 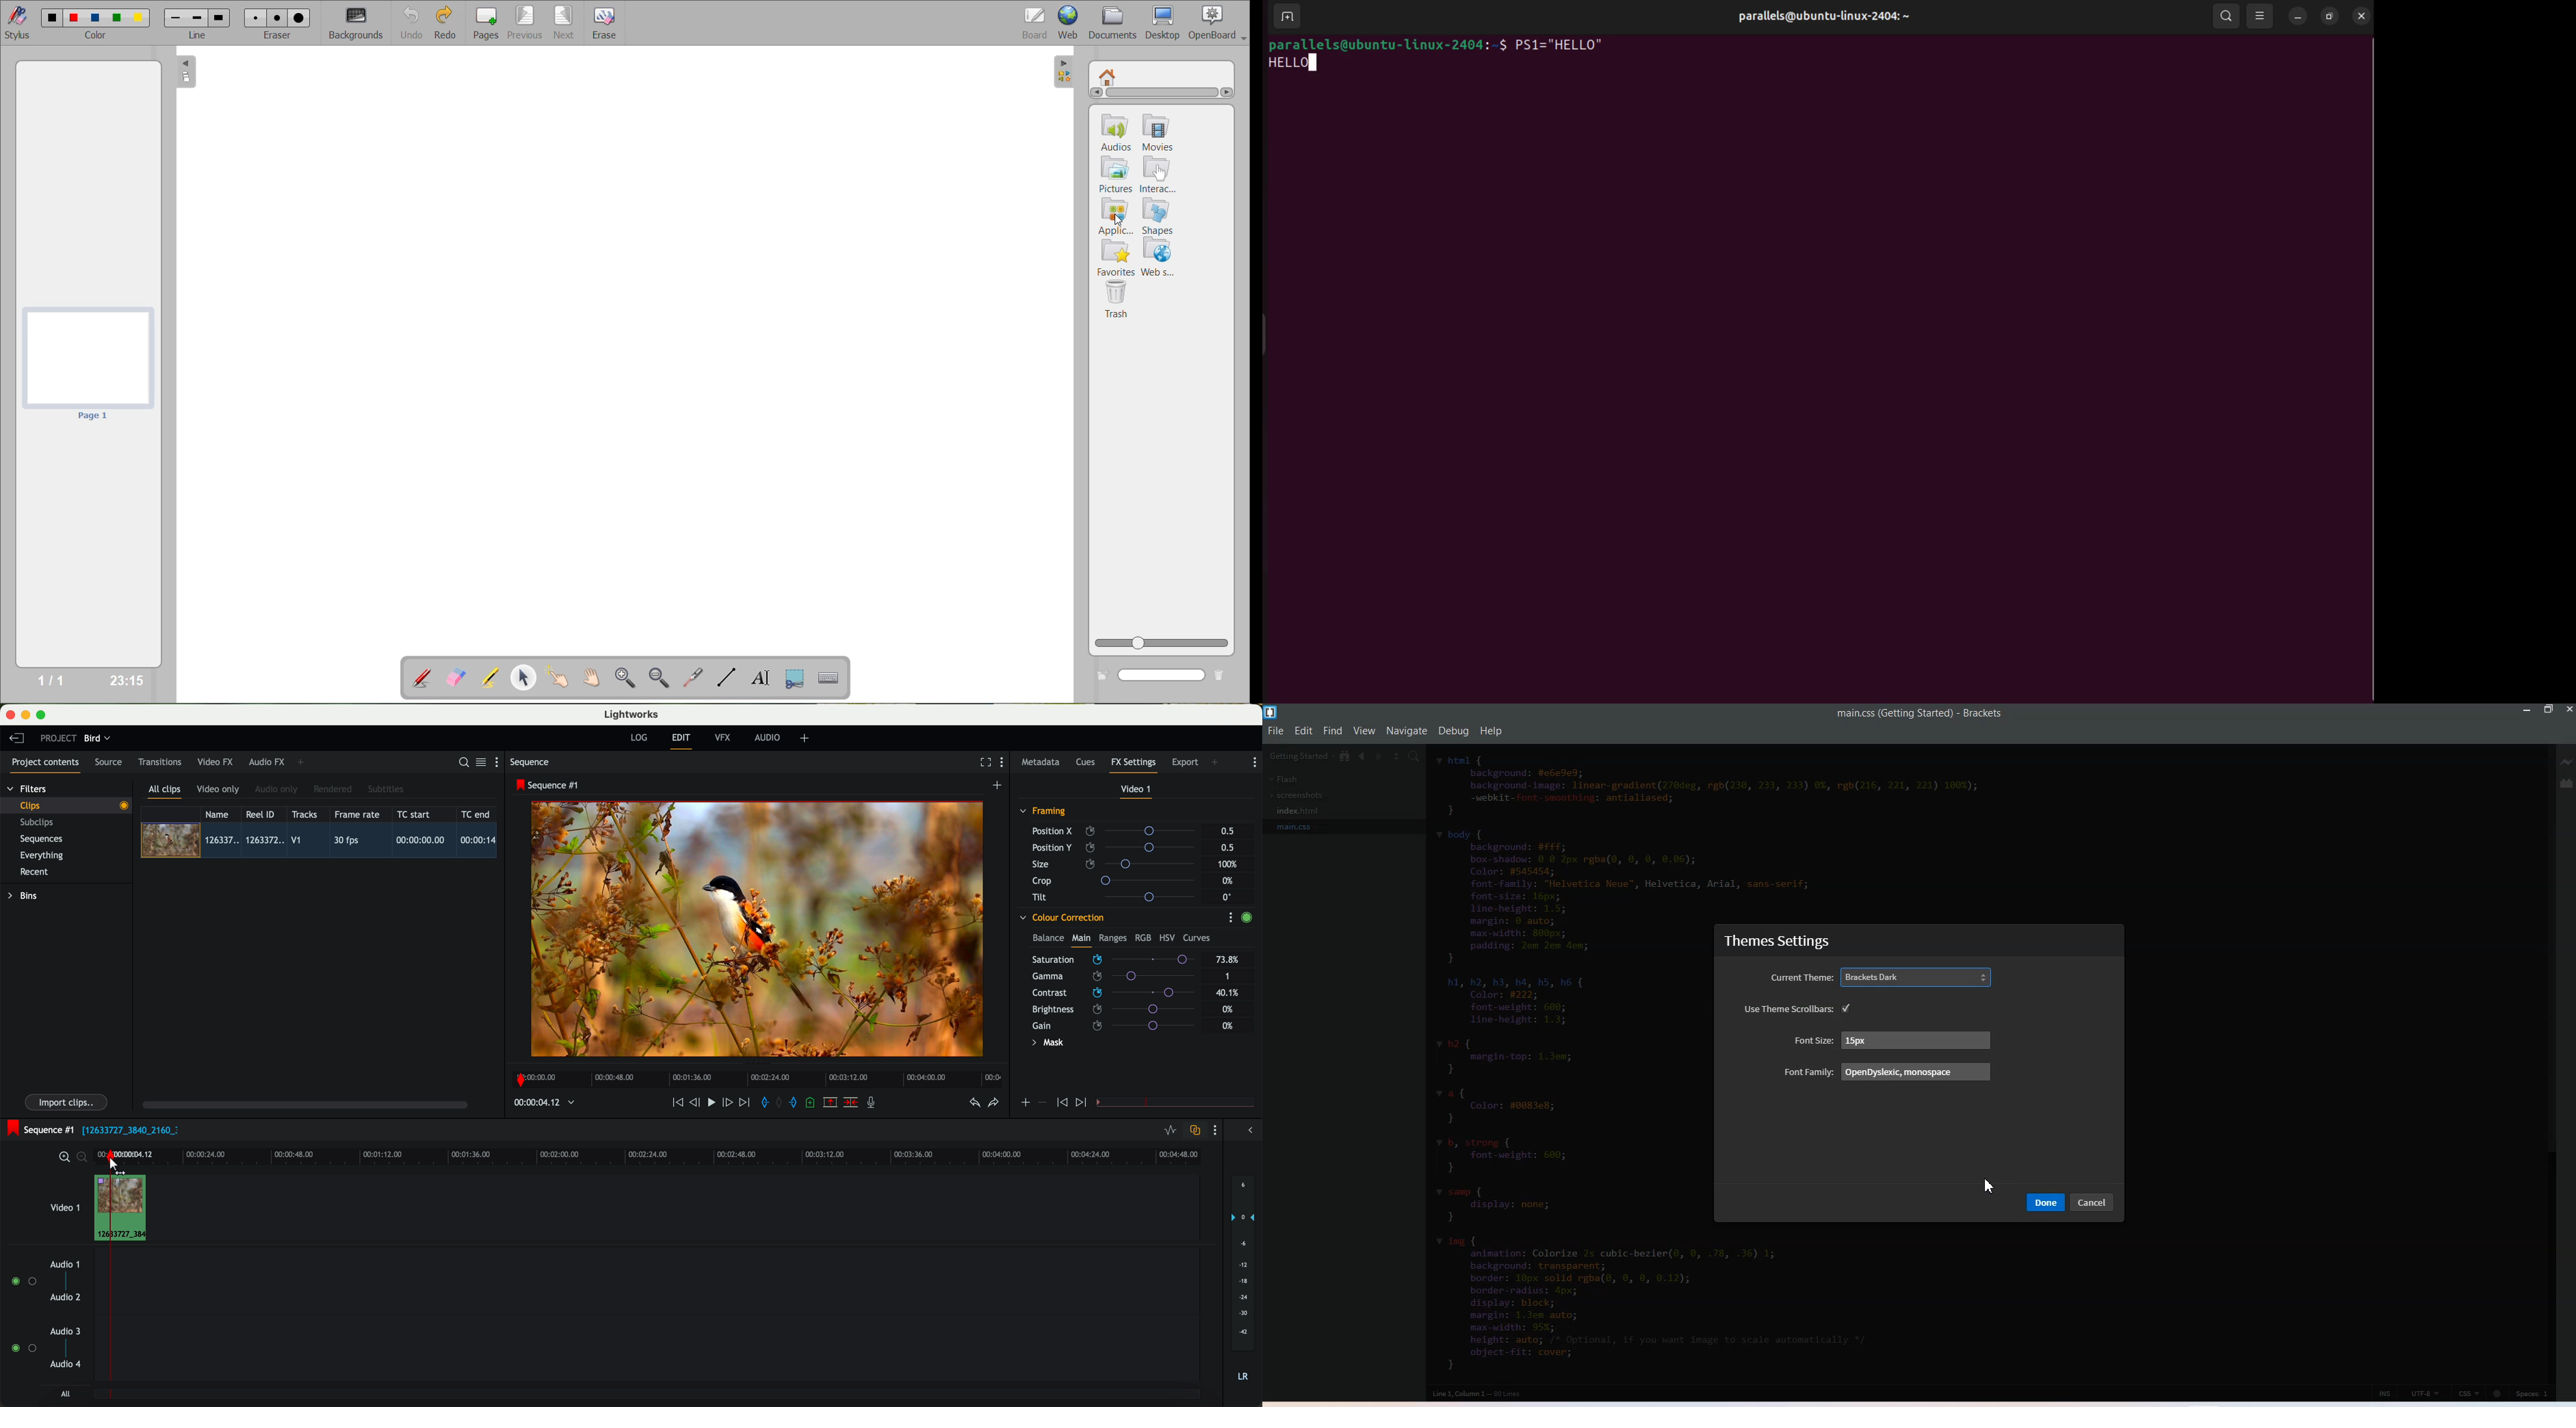 What do you see at coordinates (1276, 732) in the screenshot?
I see `File` at bounding box center [1276, 732].